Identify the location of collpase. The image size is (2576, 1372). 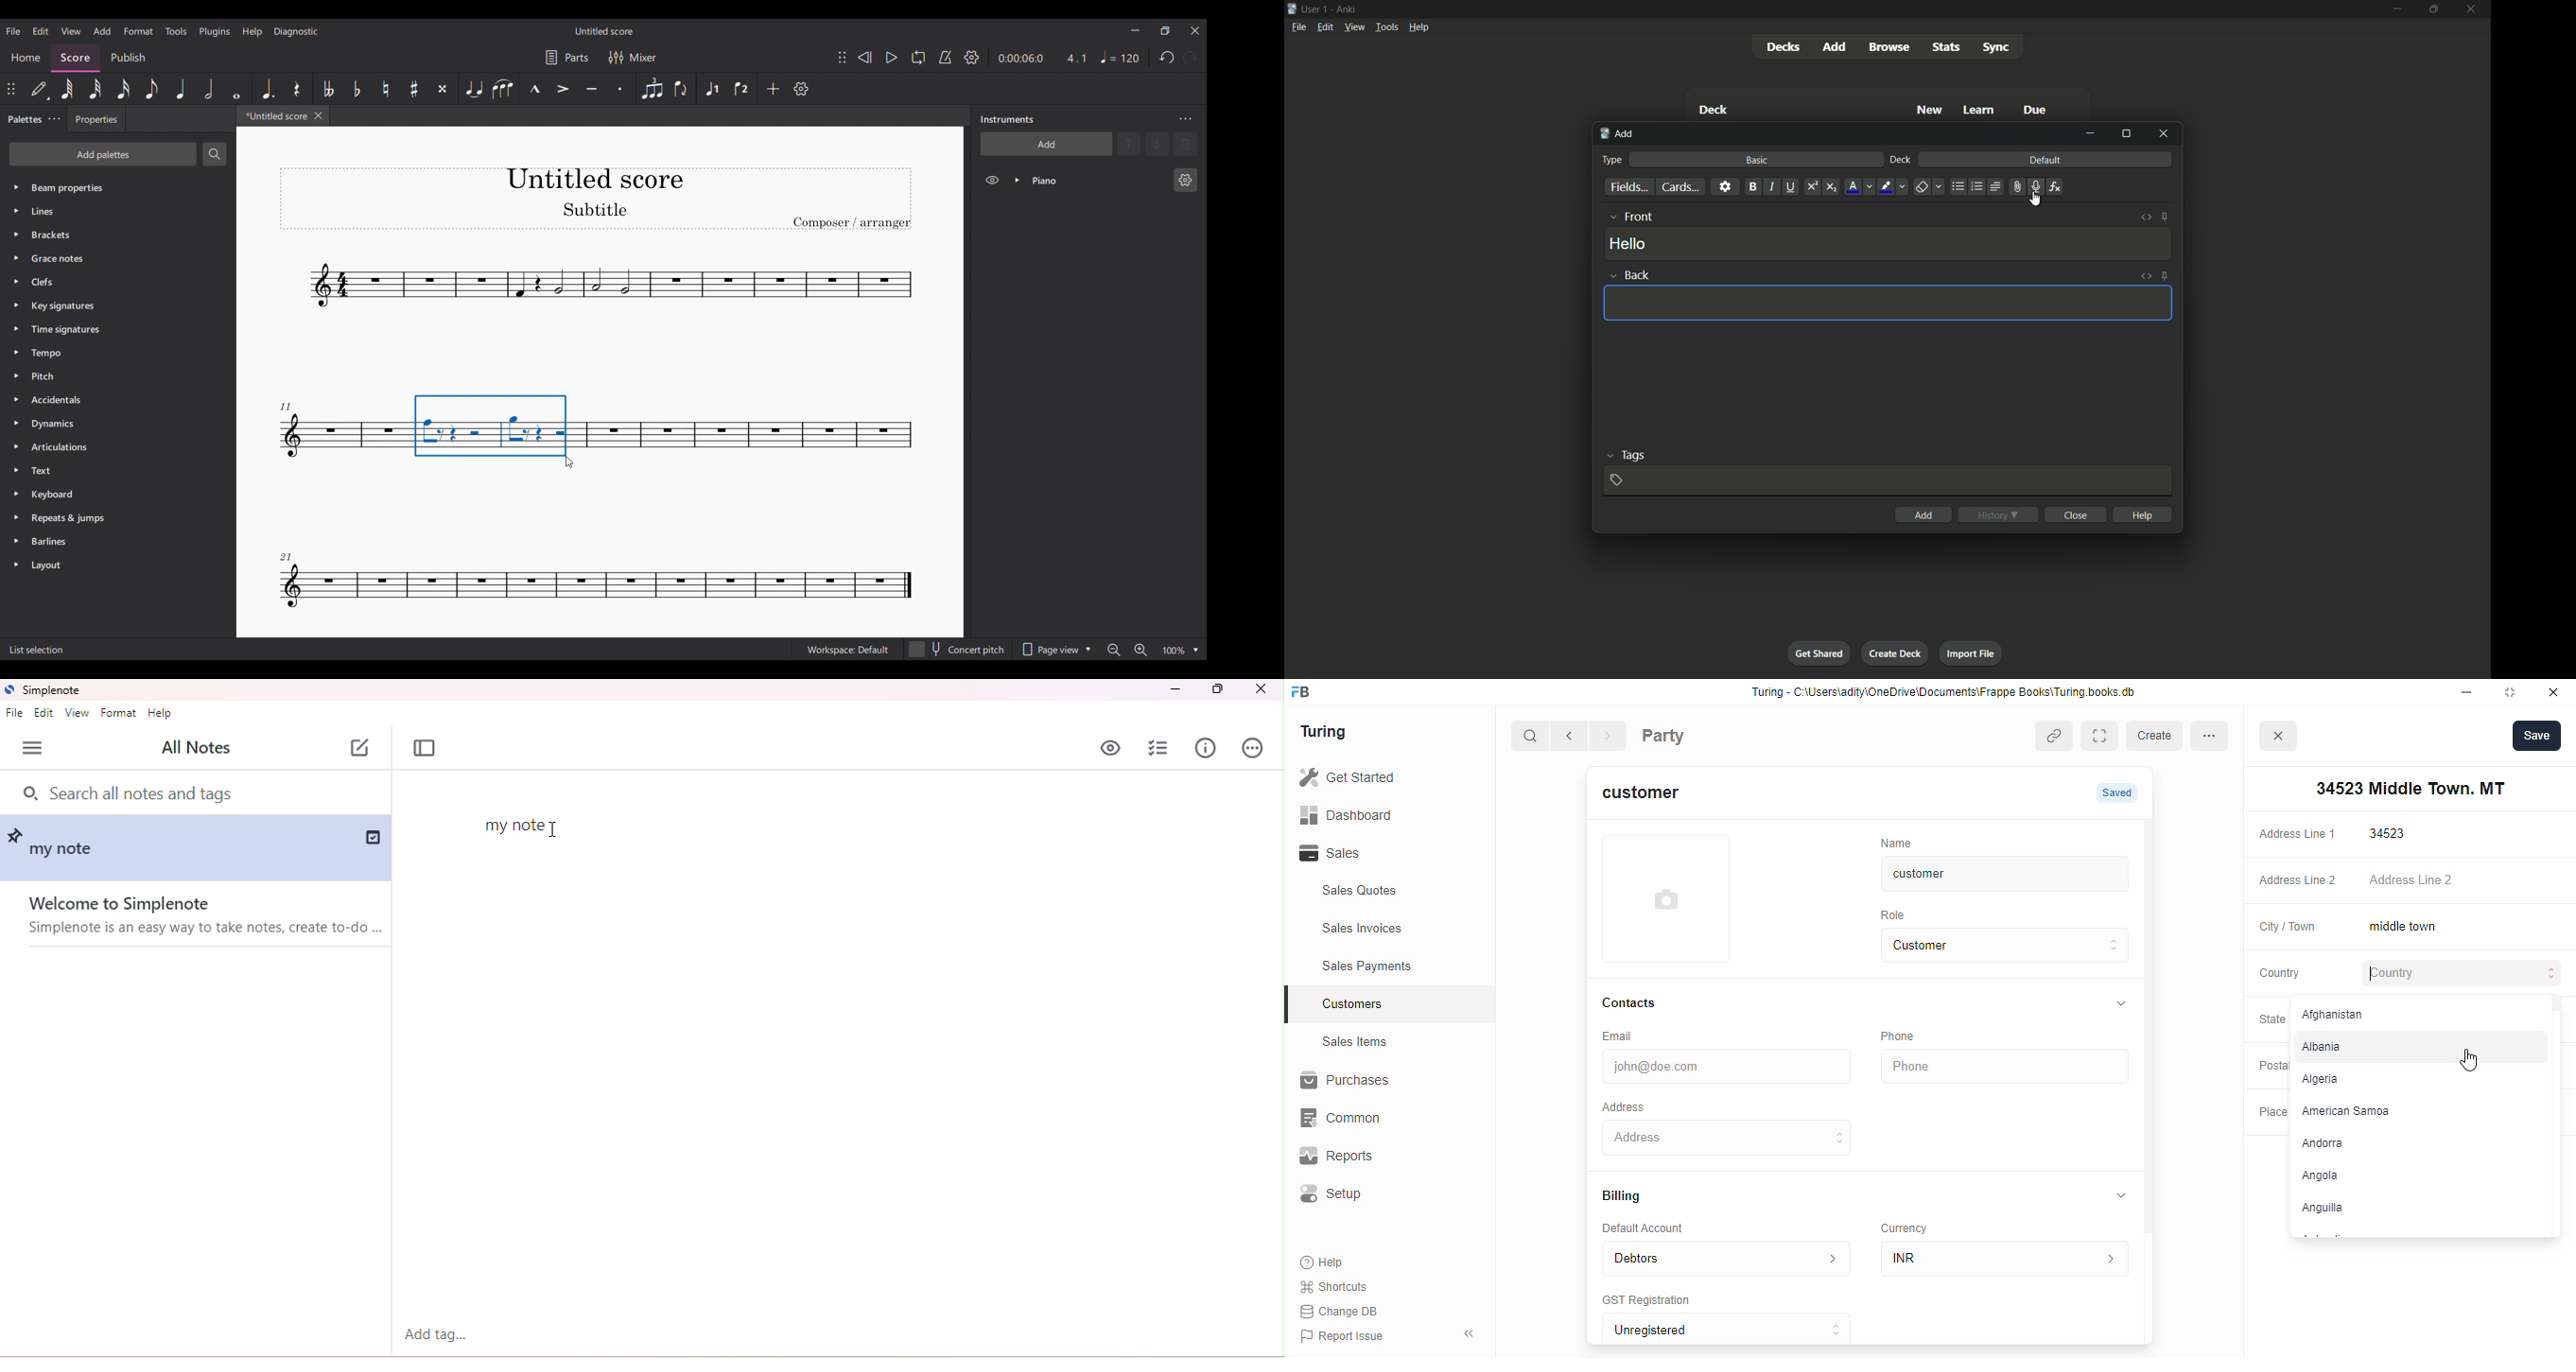
(1469, 1333).